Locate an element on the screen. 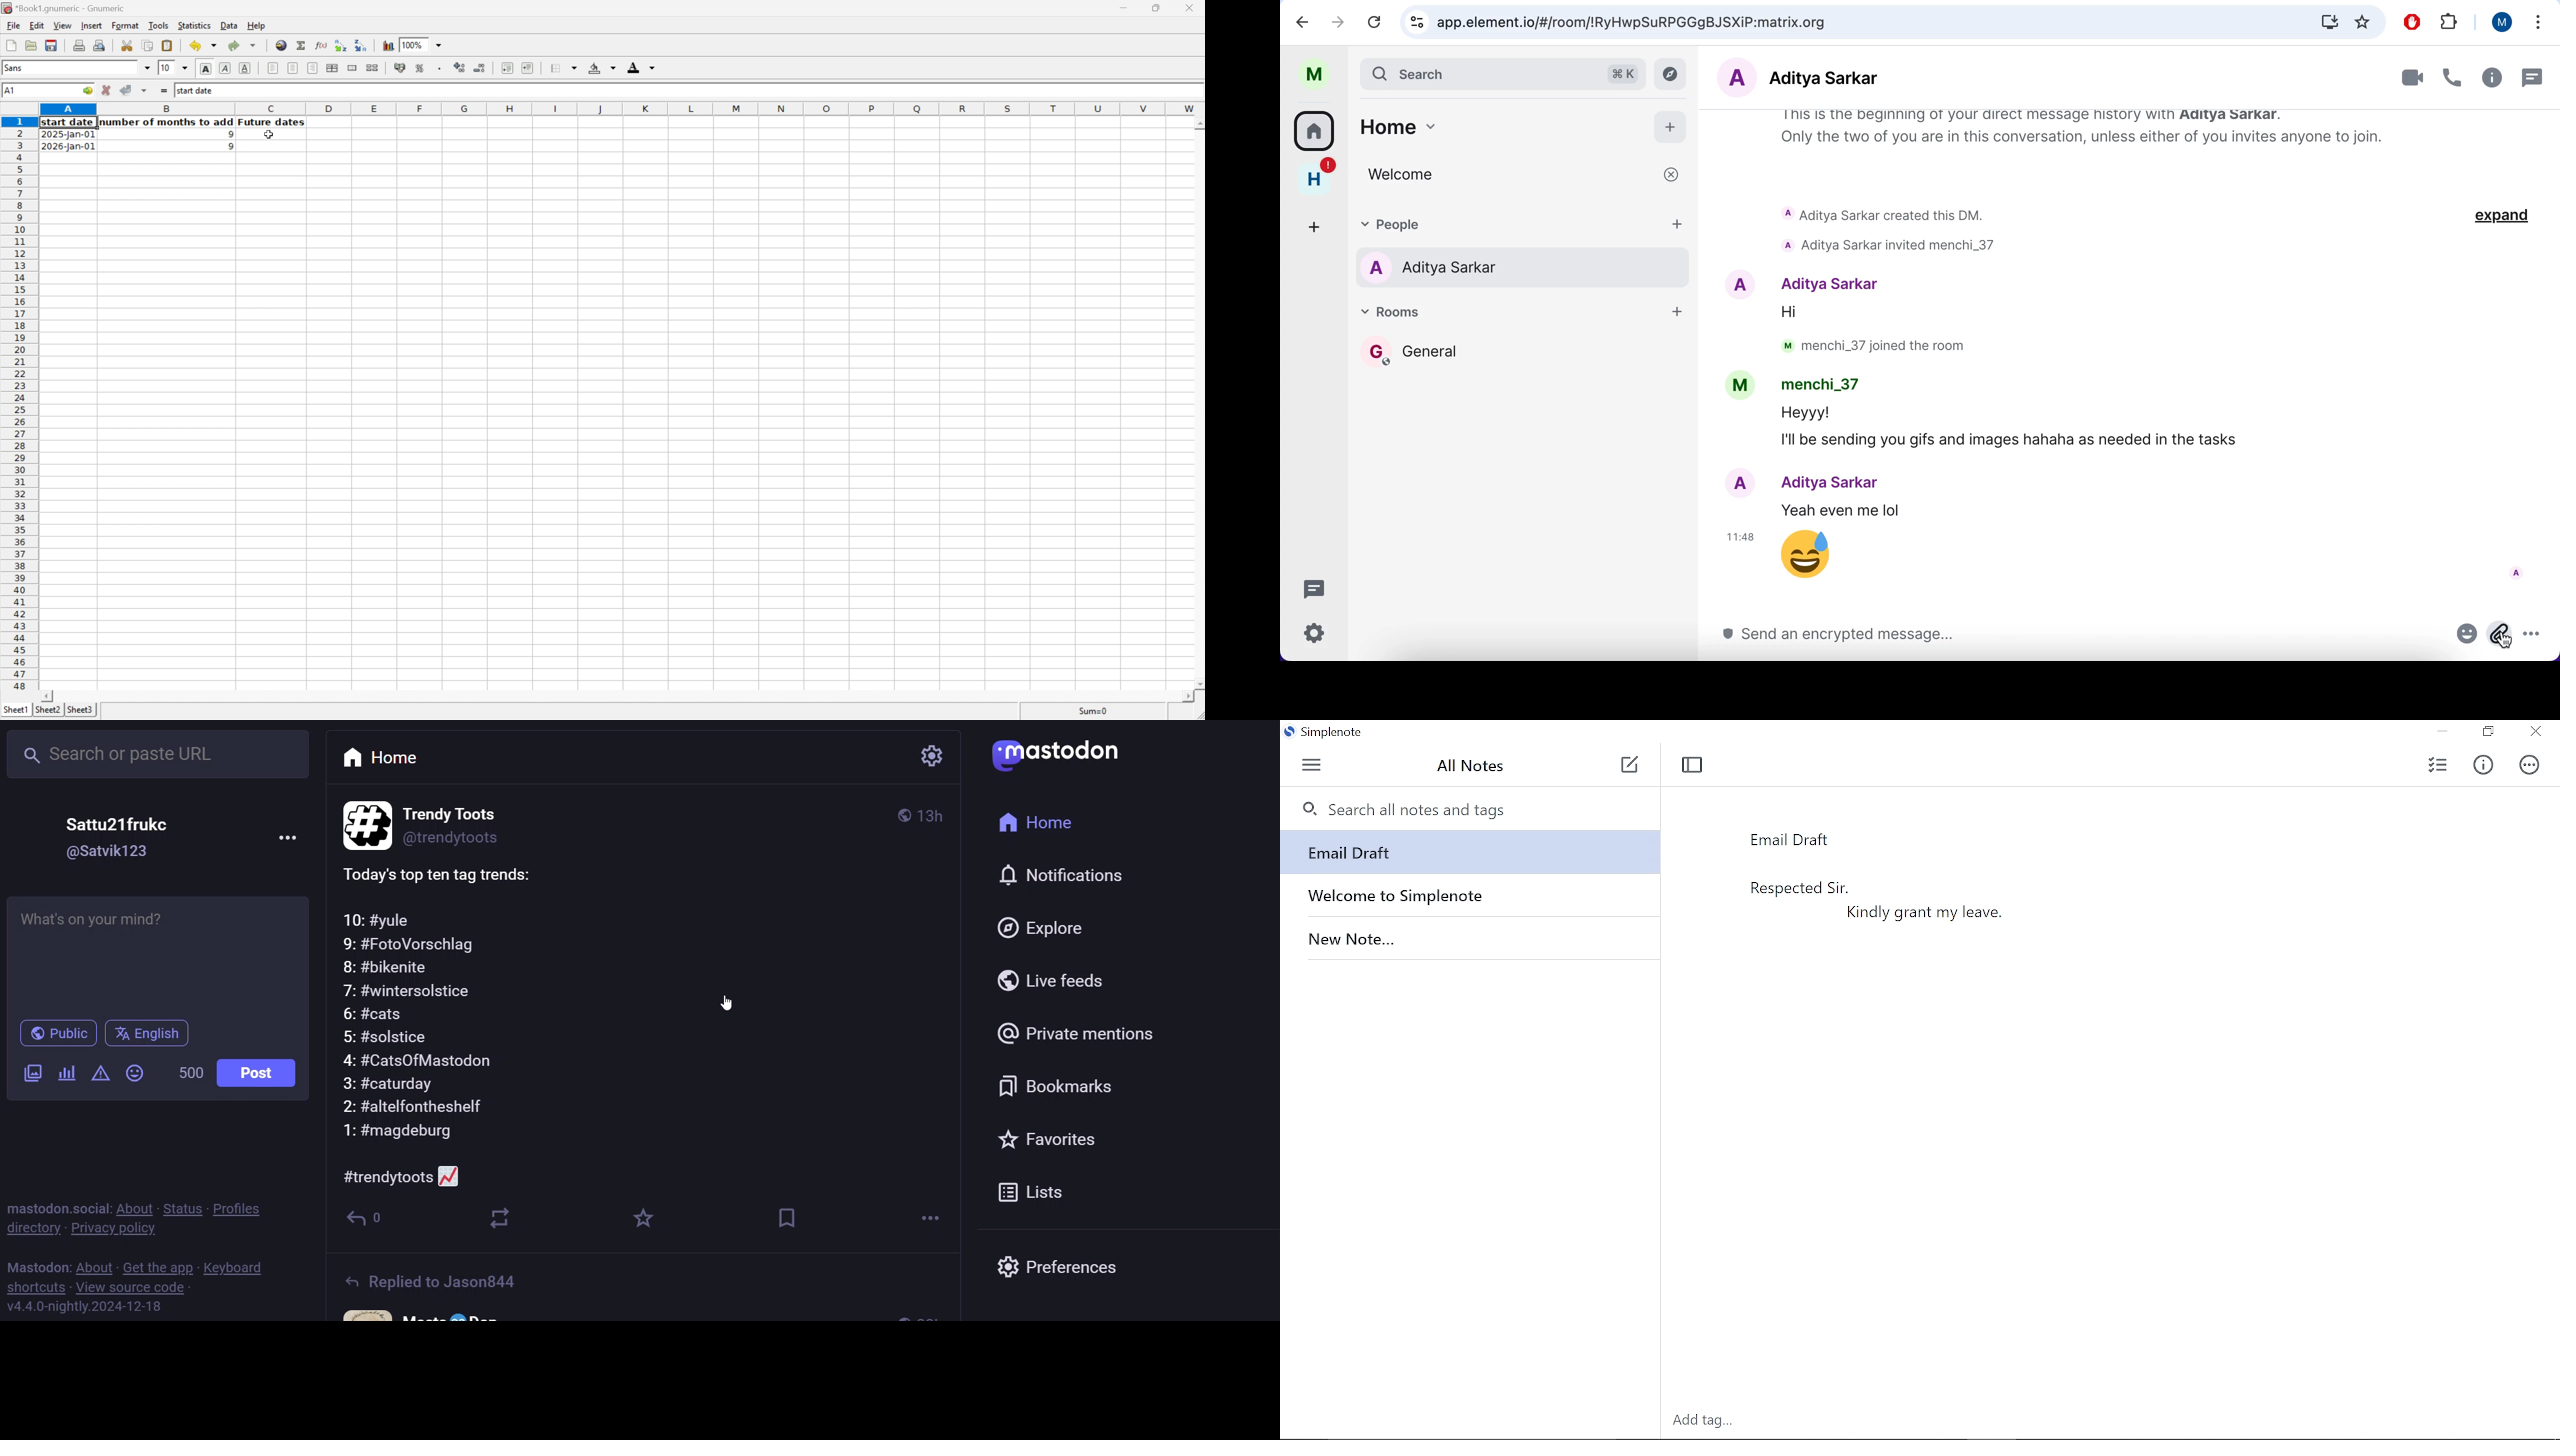 The image size is (2576, 1456). Merge a range of cells is located at coordinates (351, 67).